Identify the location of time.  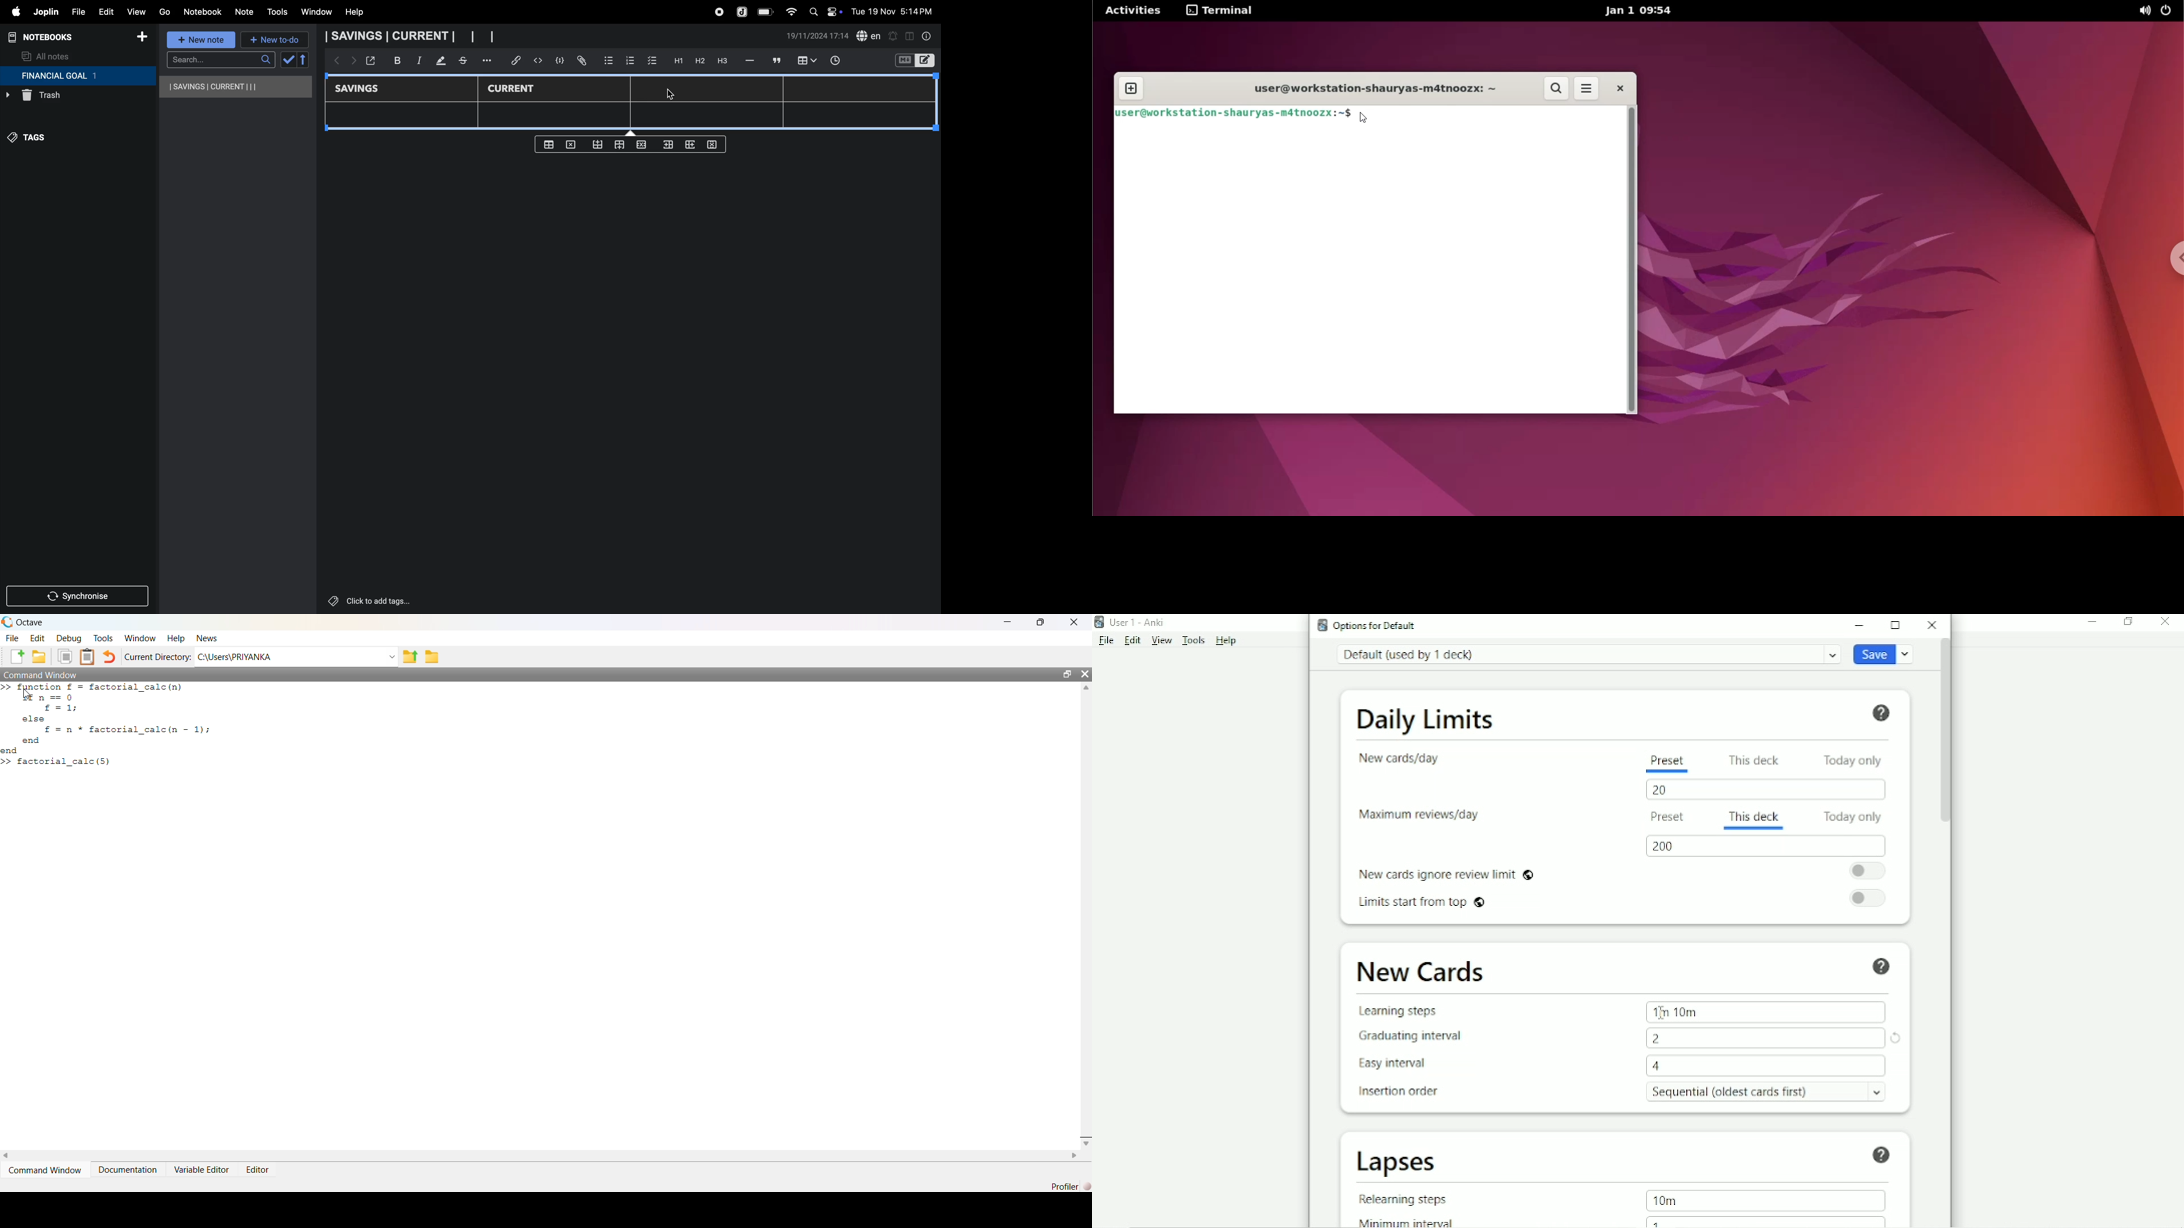
(840, 61).